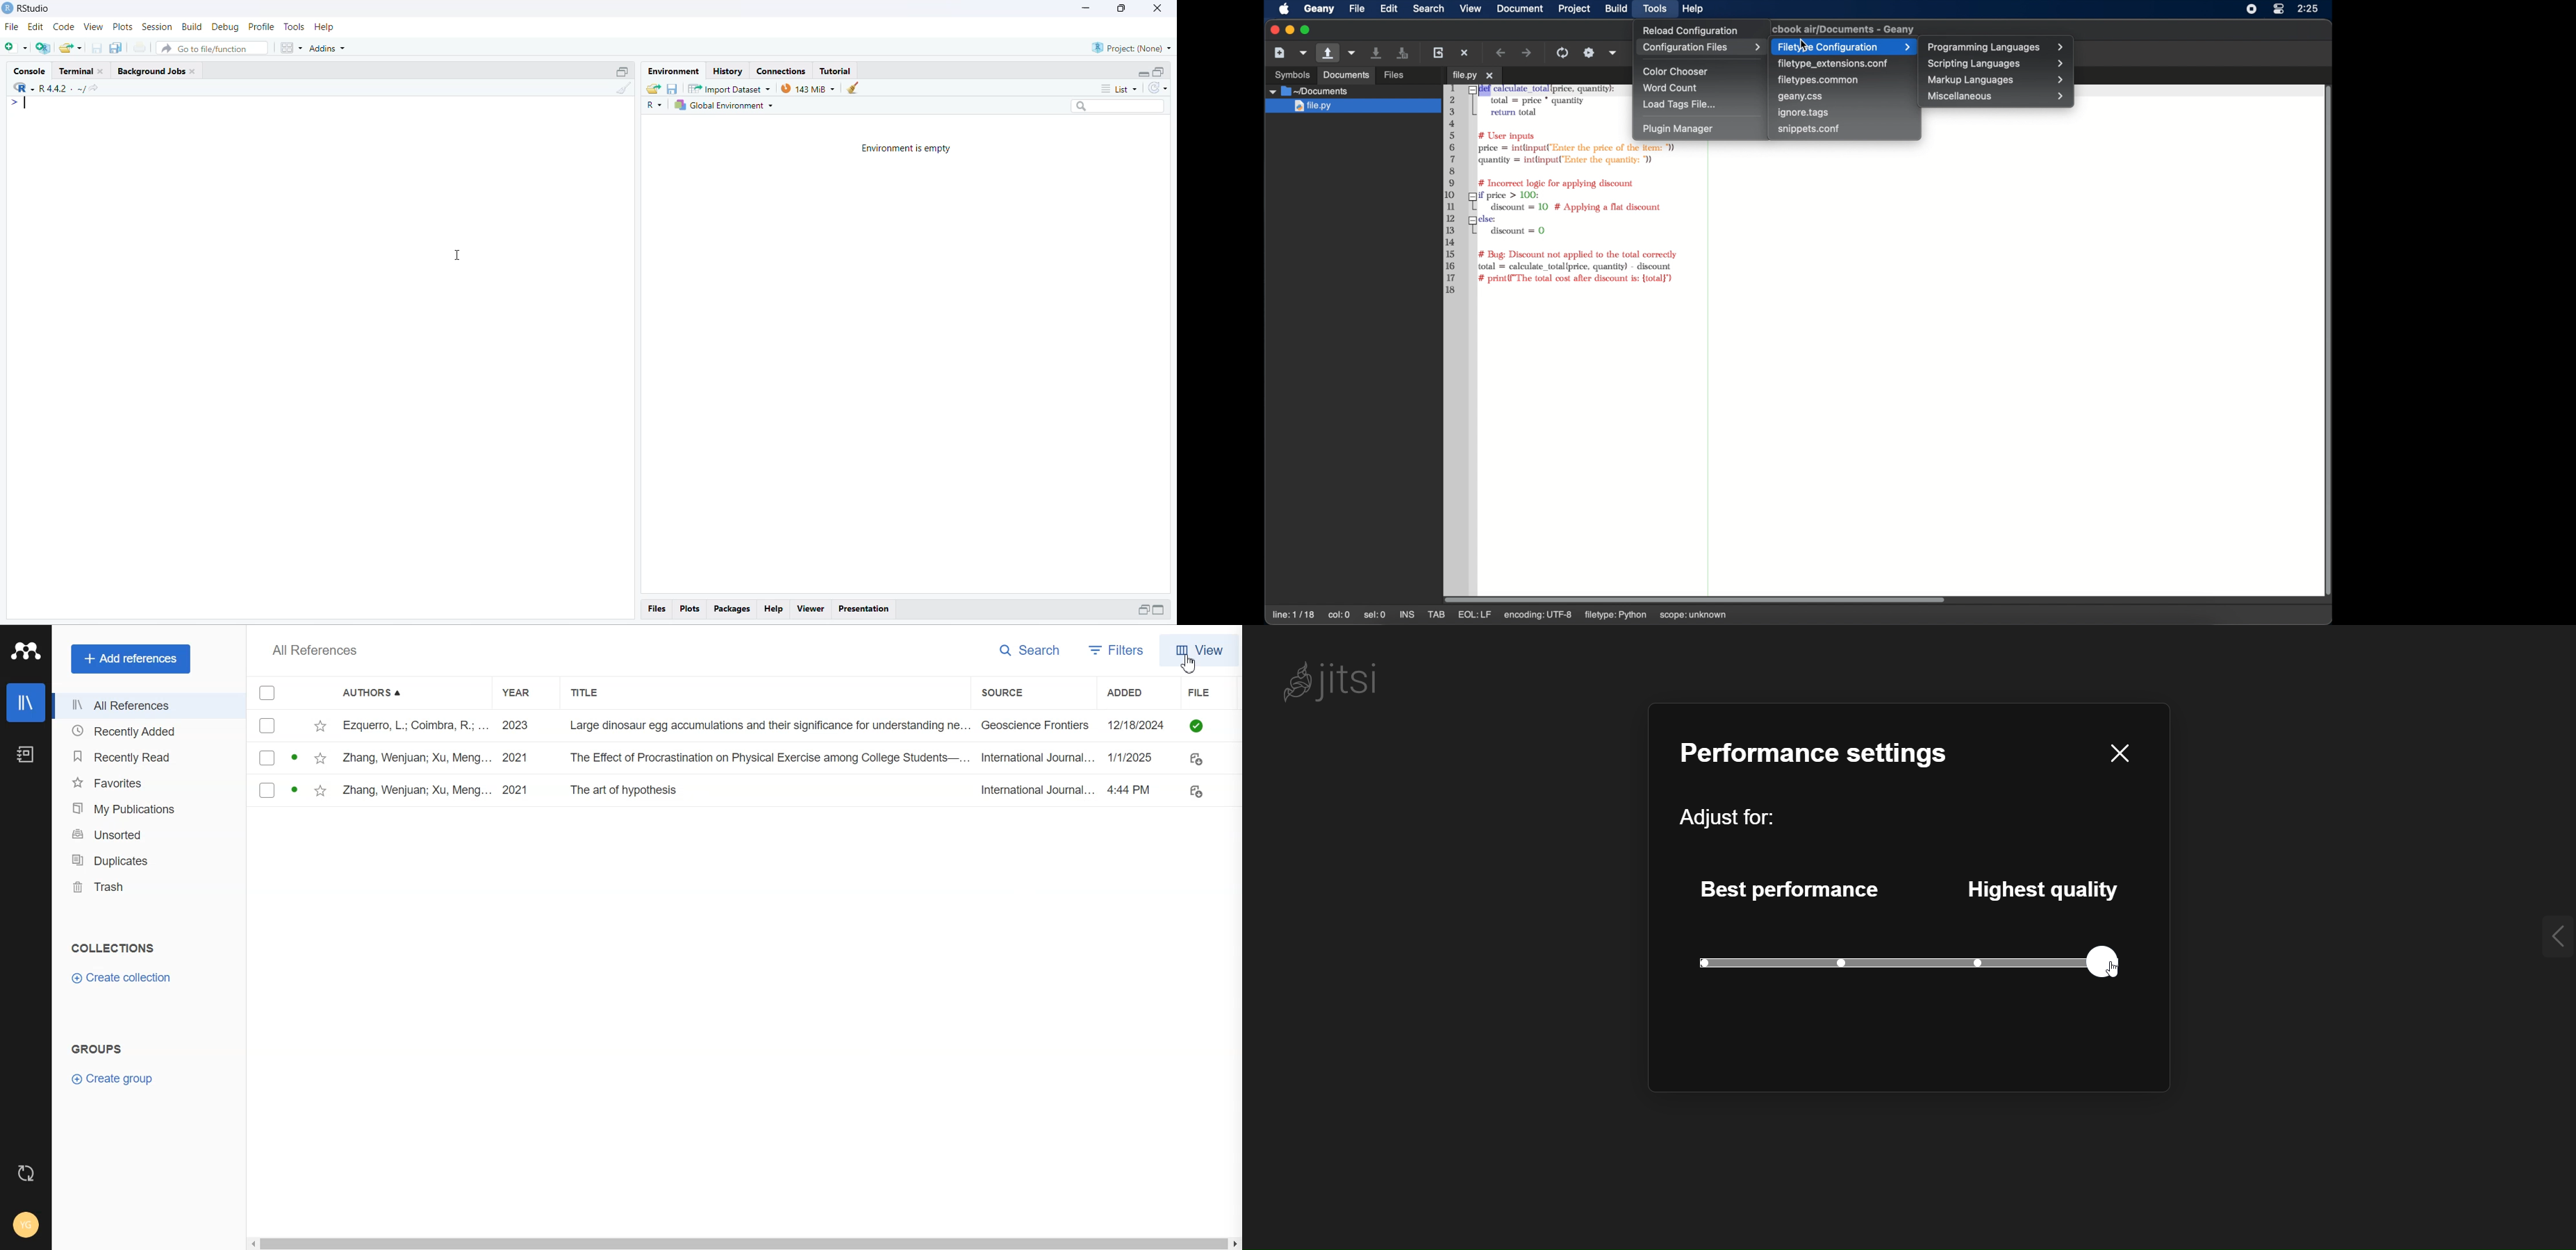 This screenshot has height=1260, width=2576. I want to click on set quality to highest quality, so click(2106, 958).